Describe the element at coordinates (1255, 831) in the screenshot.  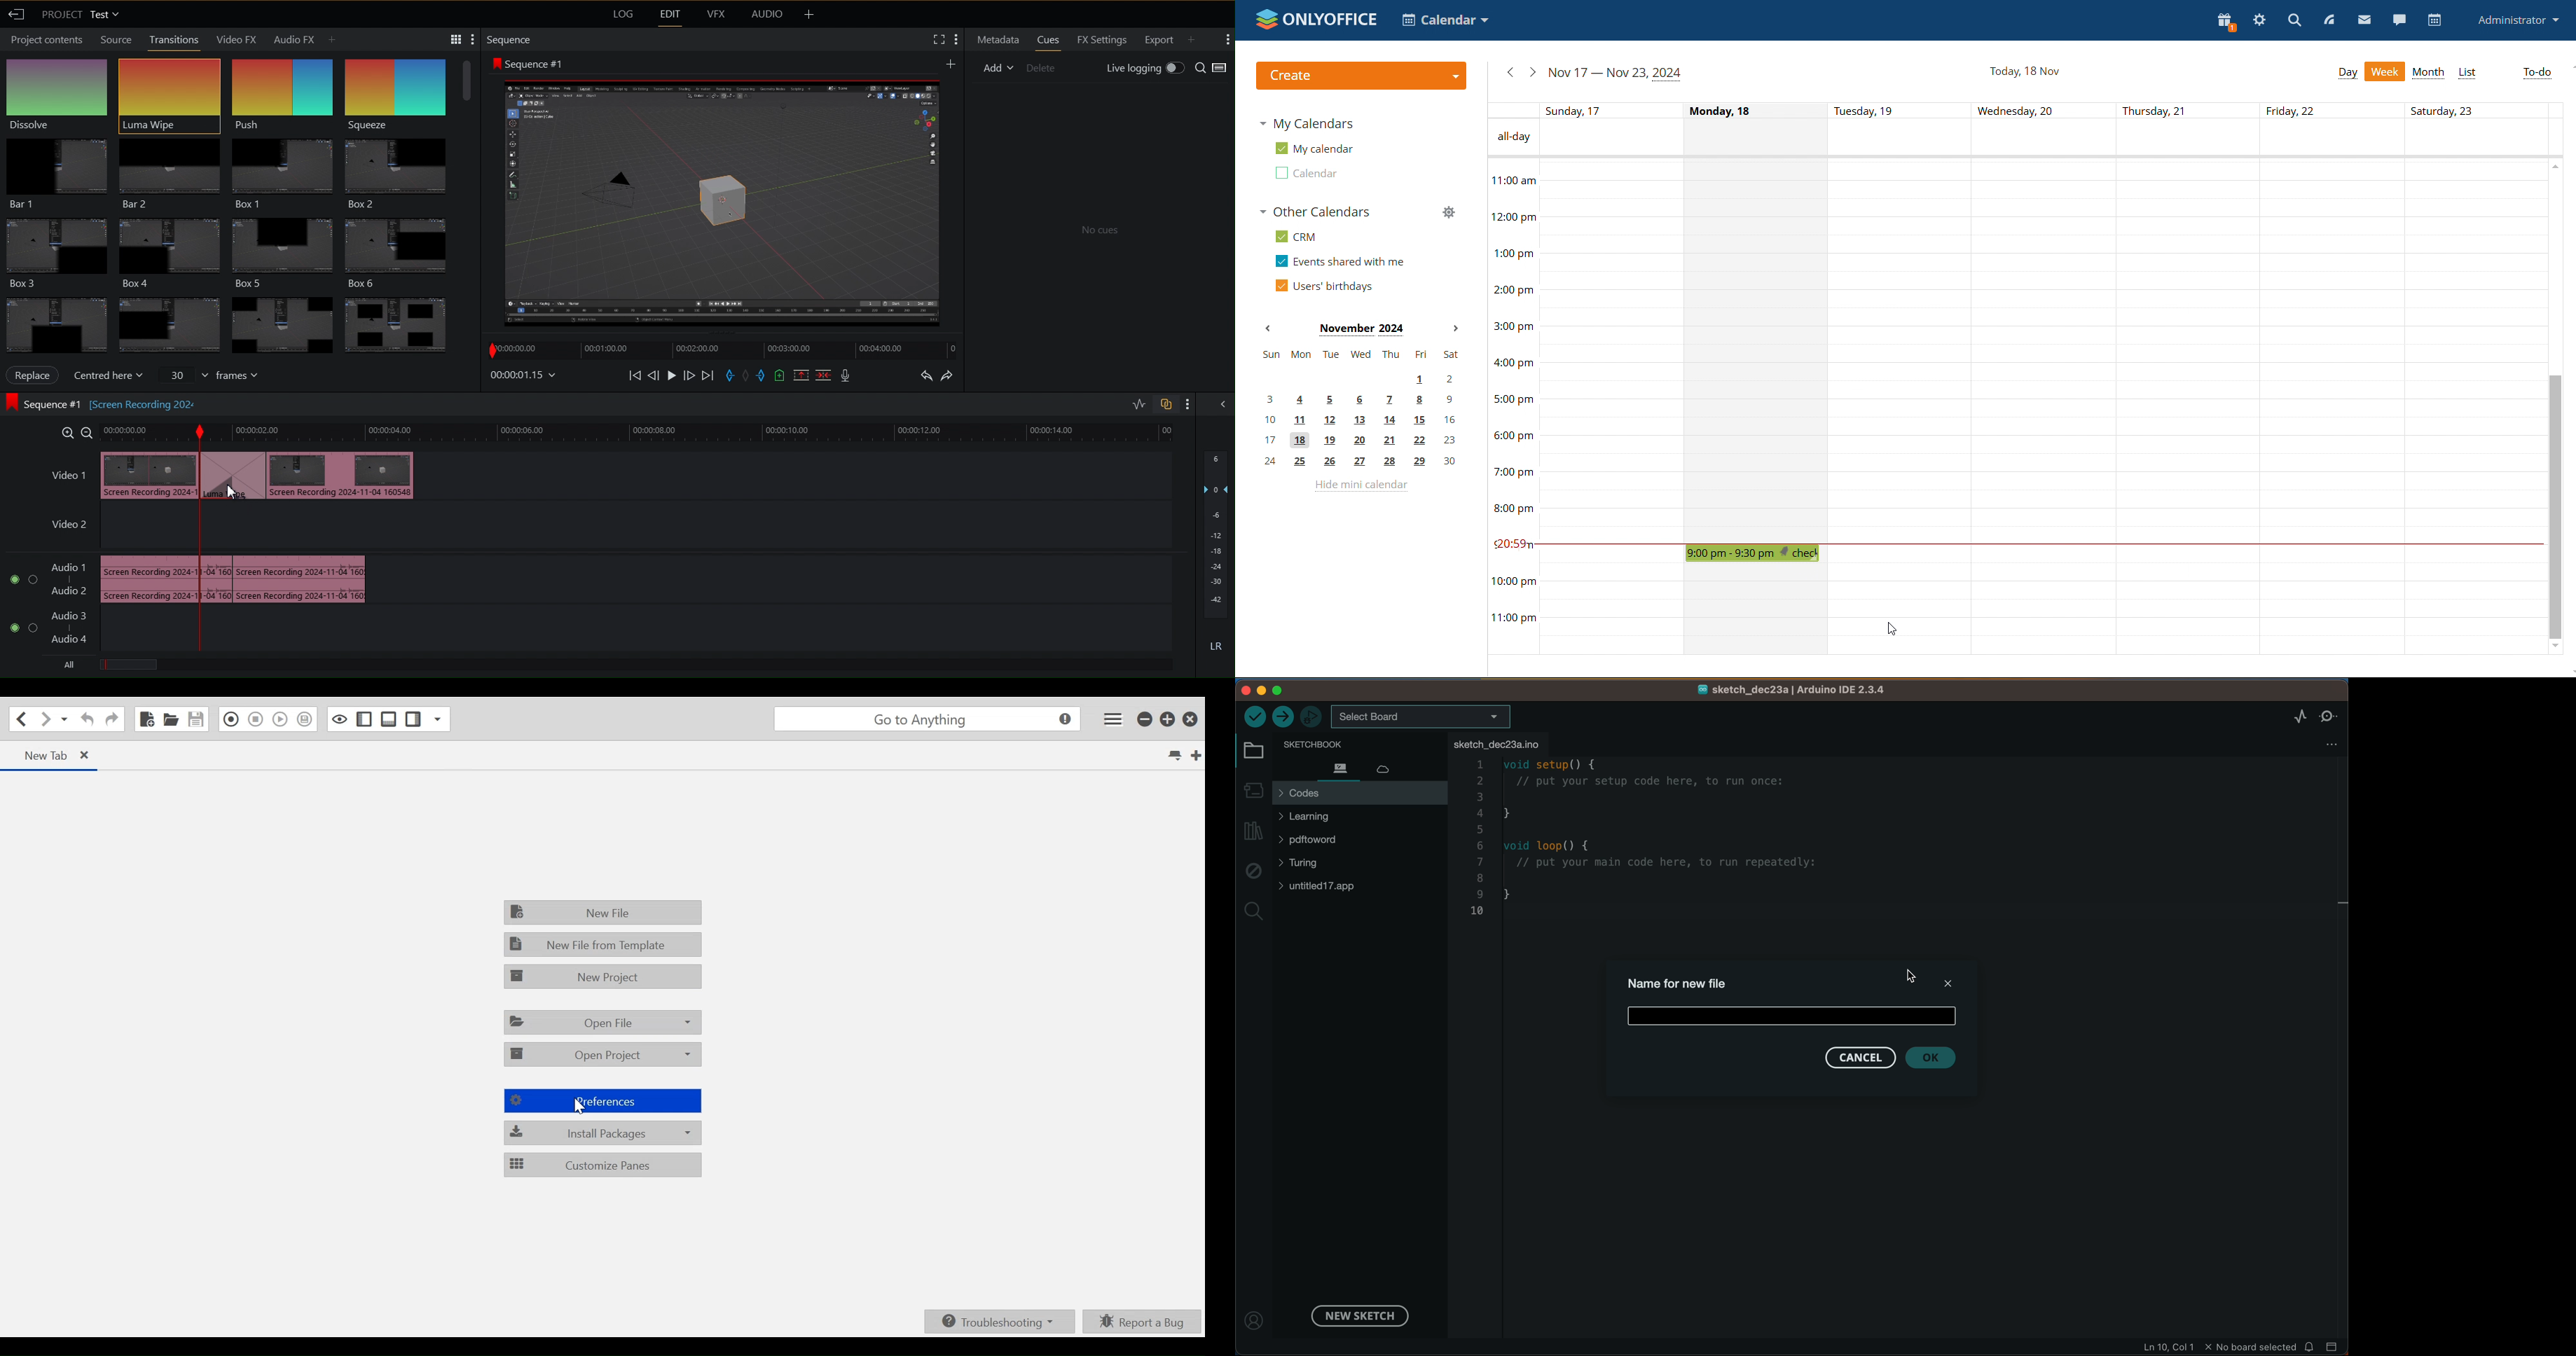
I see `library manager` at that location.